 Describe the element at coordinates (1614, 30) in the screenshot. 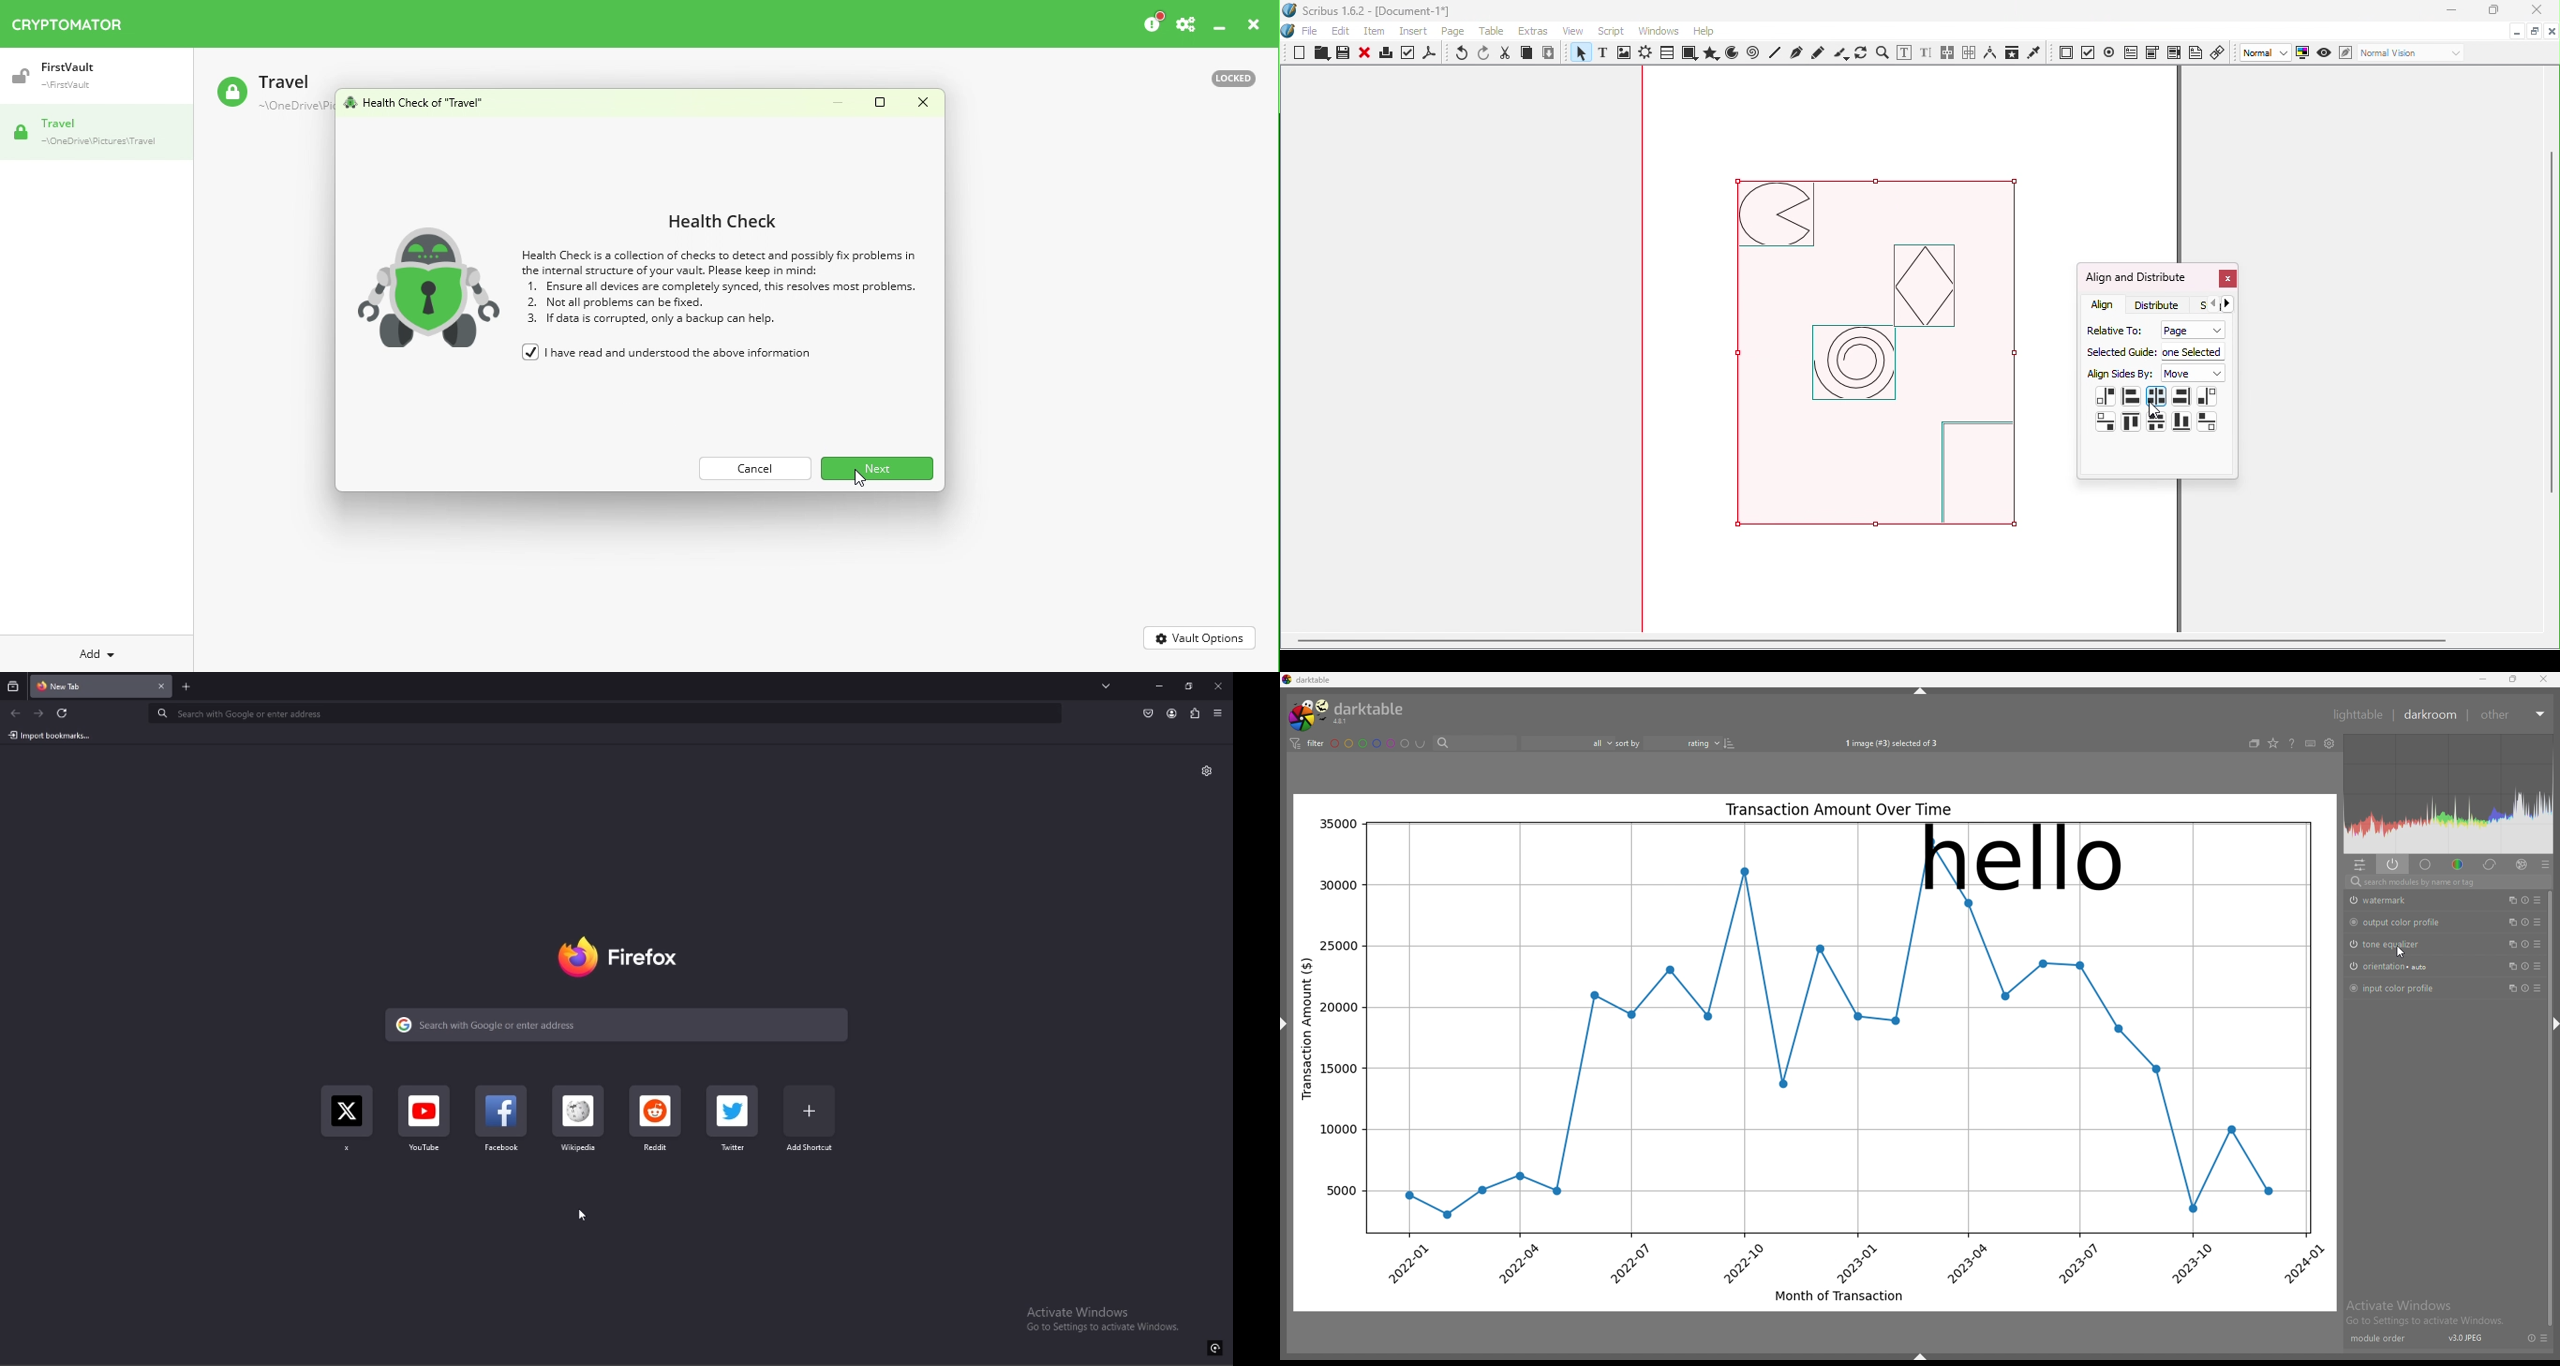

I see `Script` at that location.